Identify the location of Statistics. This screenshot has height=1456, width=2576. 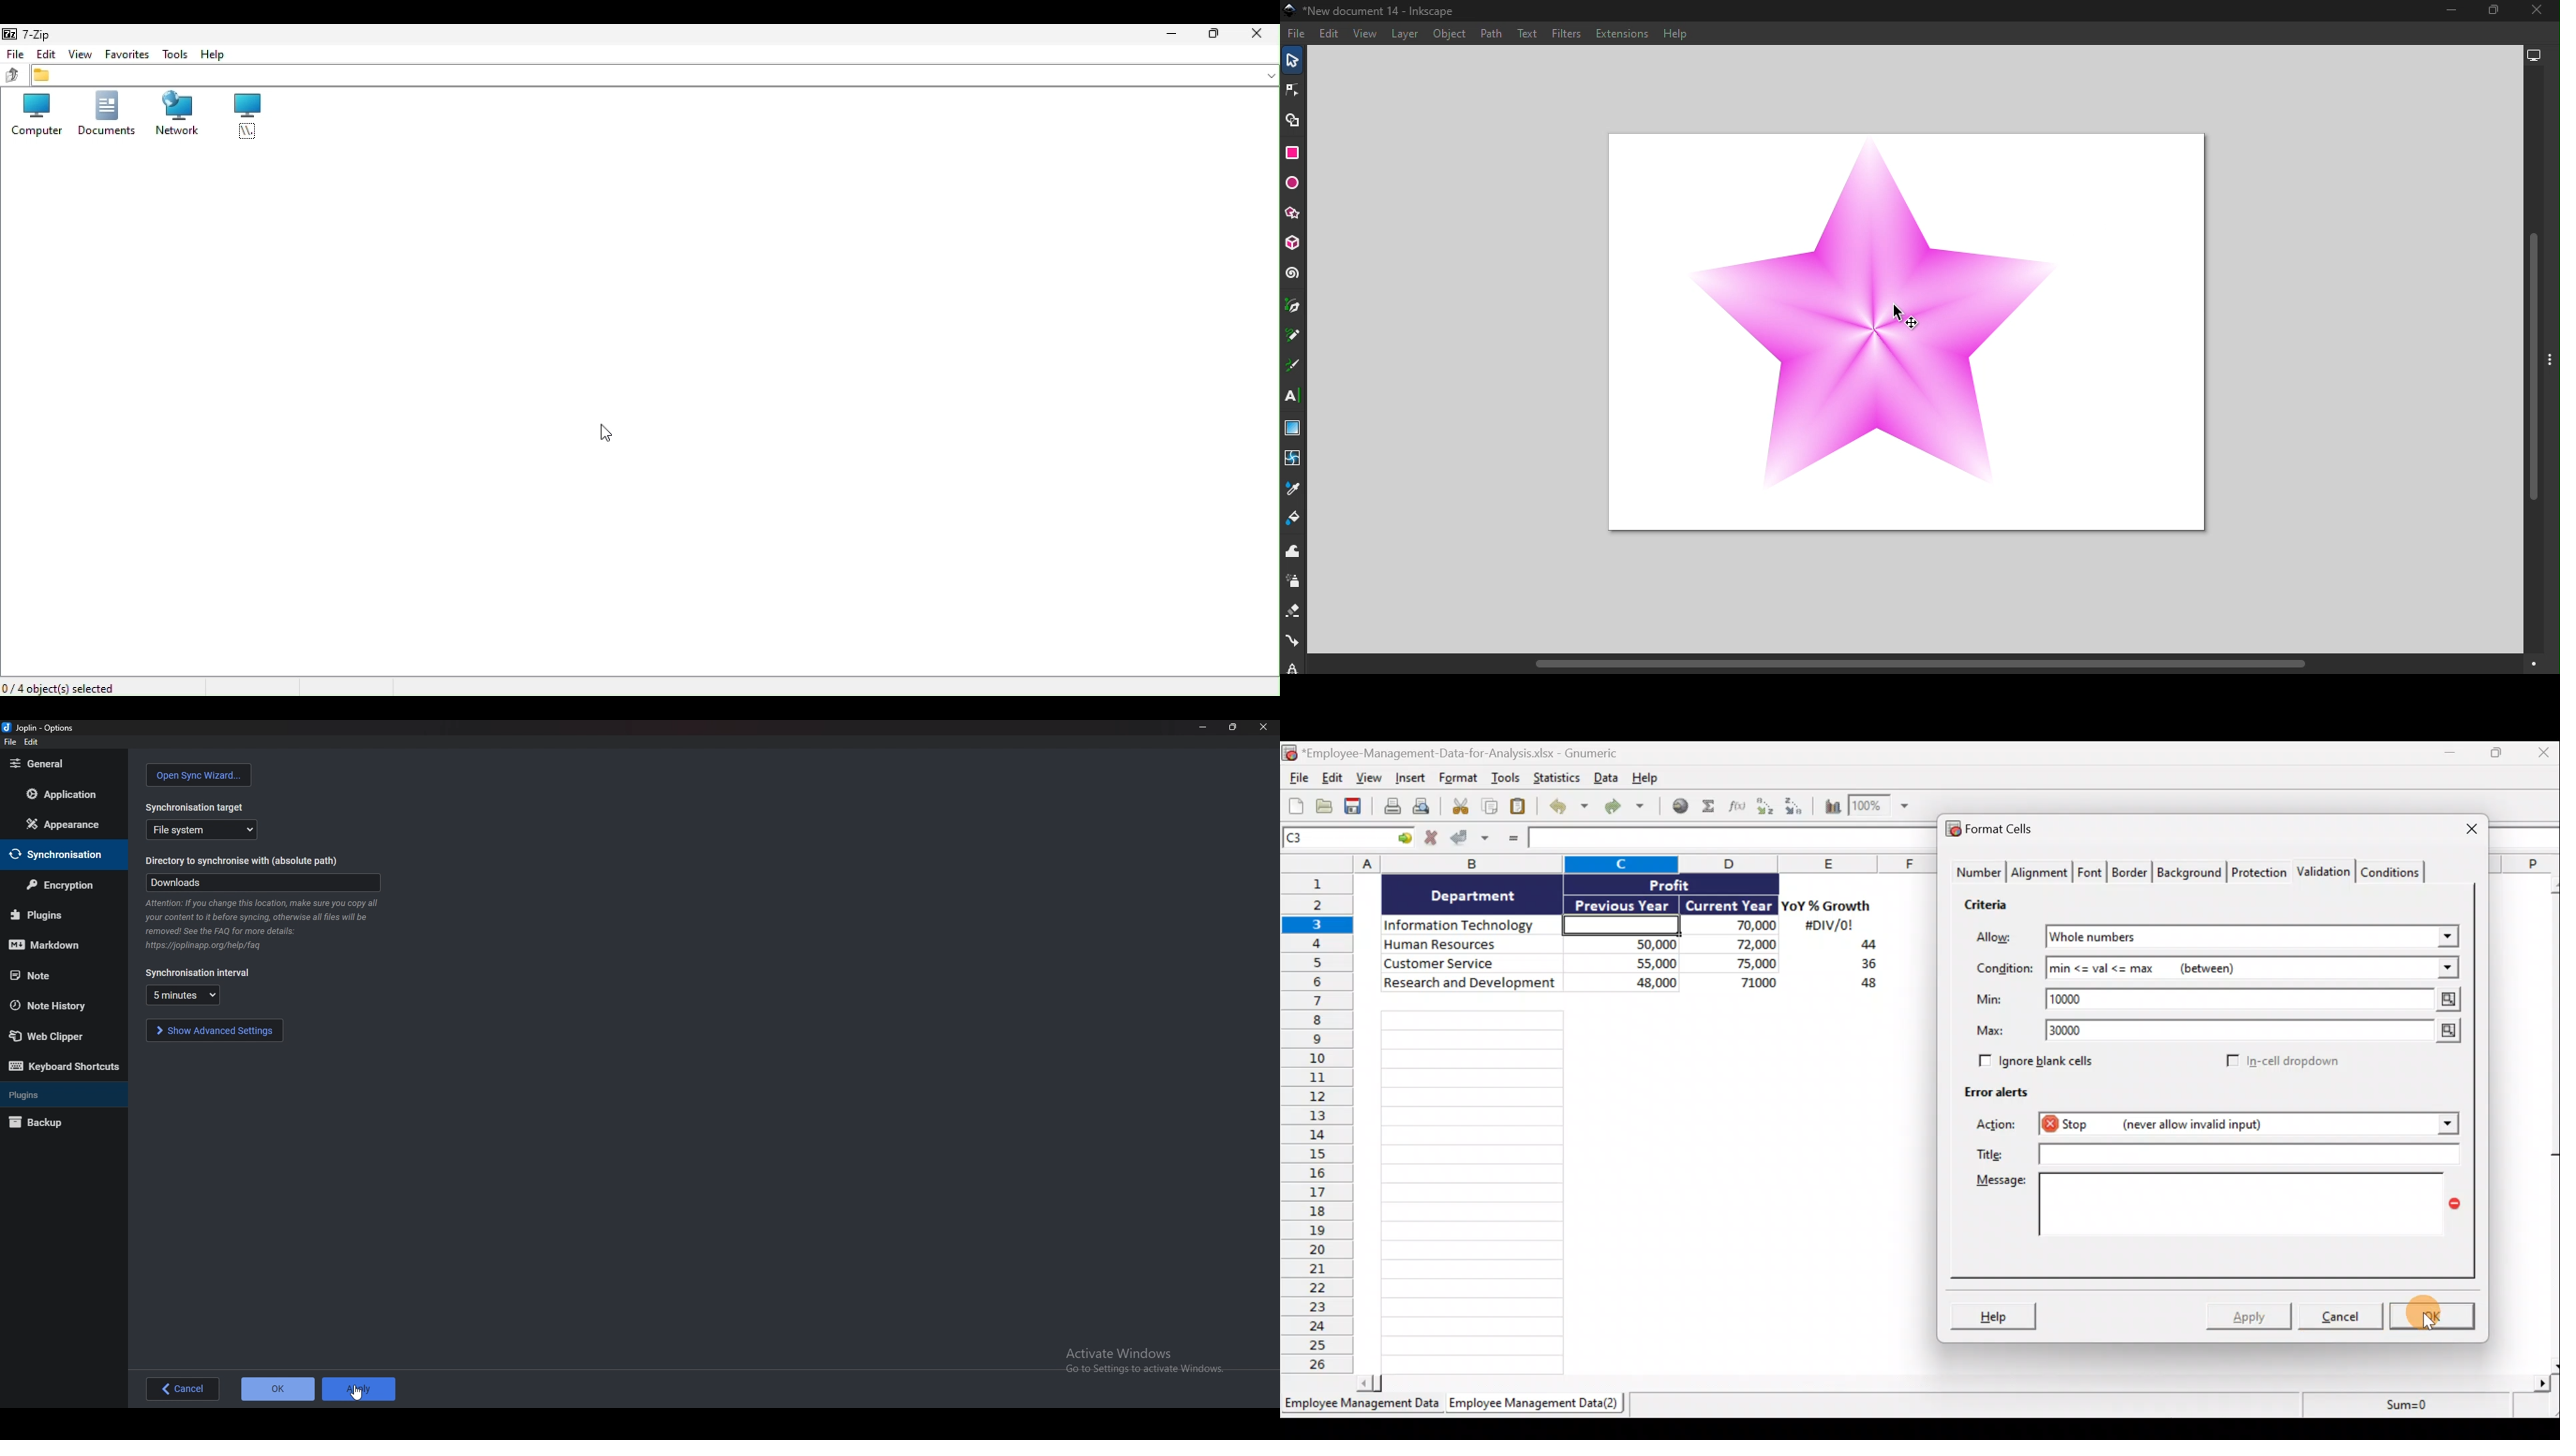
(1555, 777).